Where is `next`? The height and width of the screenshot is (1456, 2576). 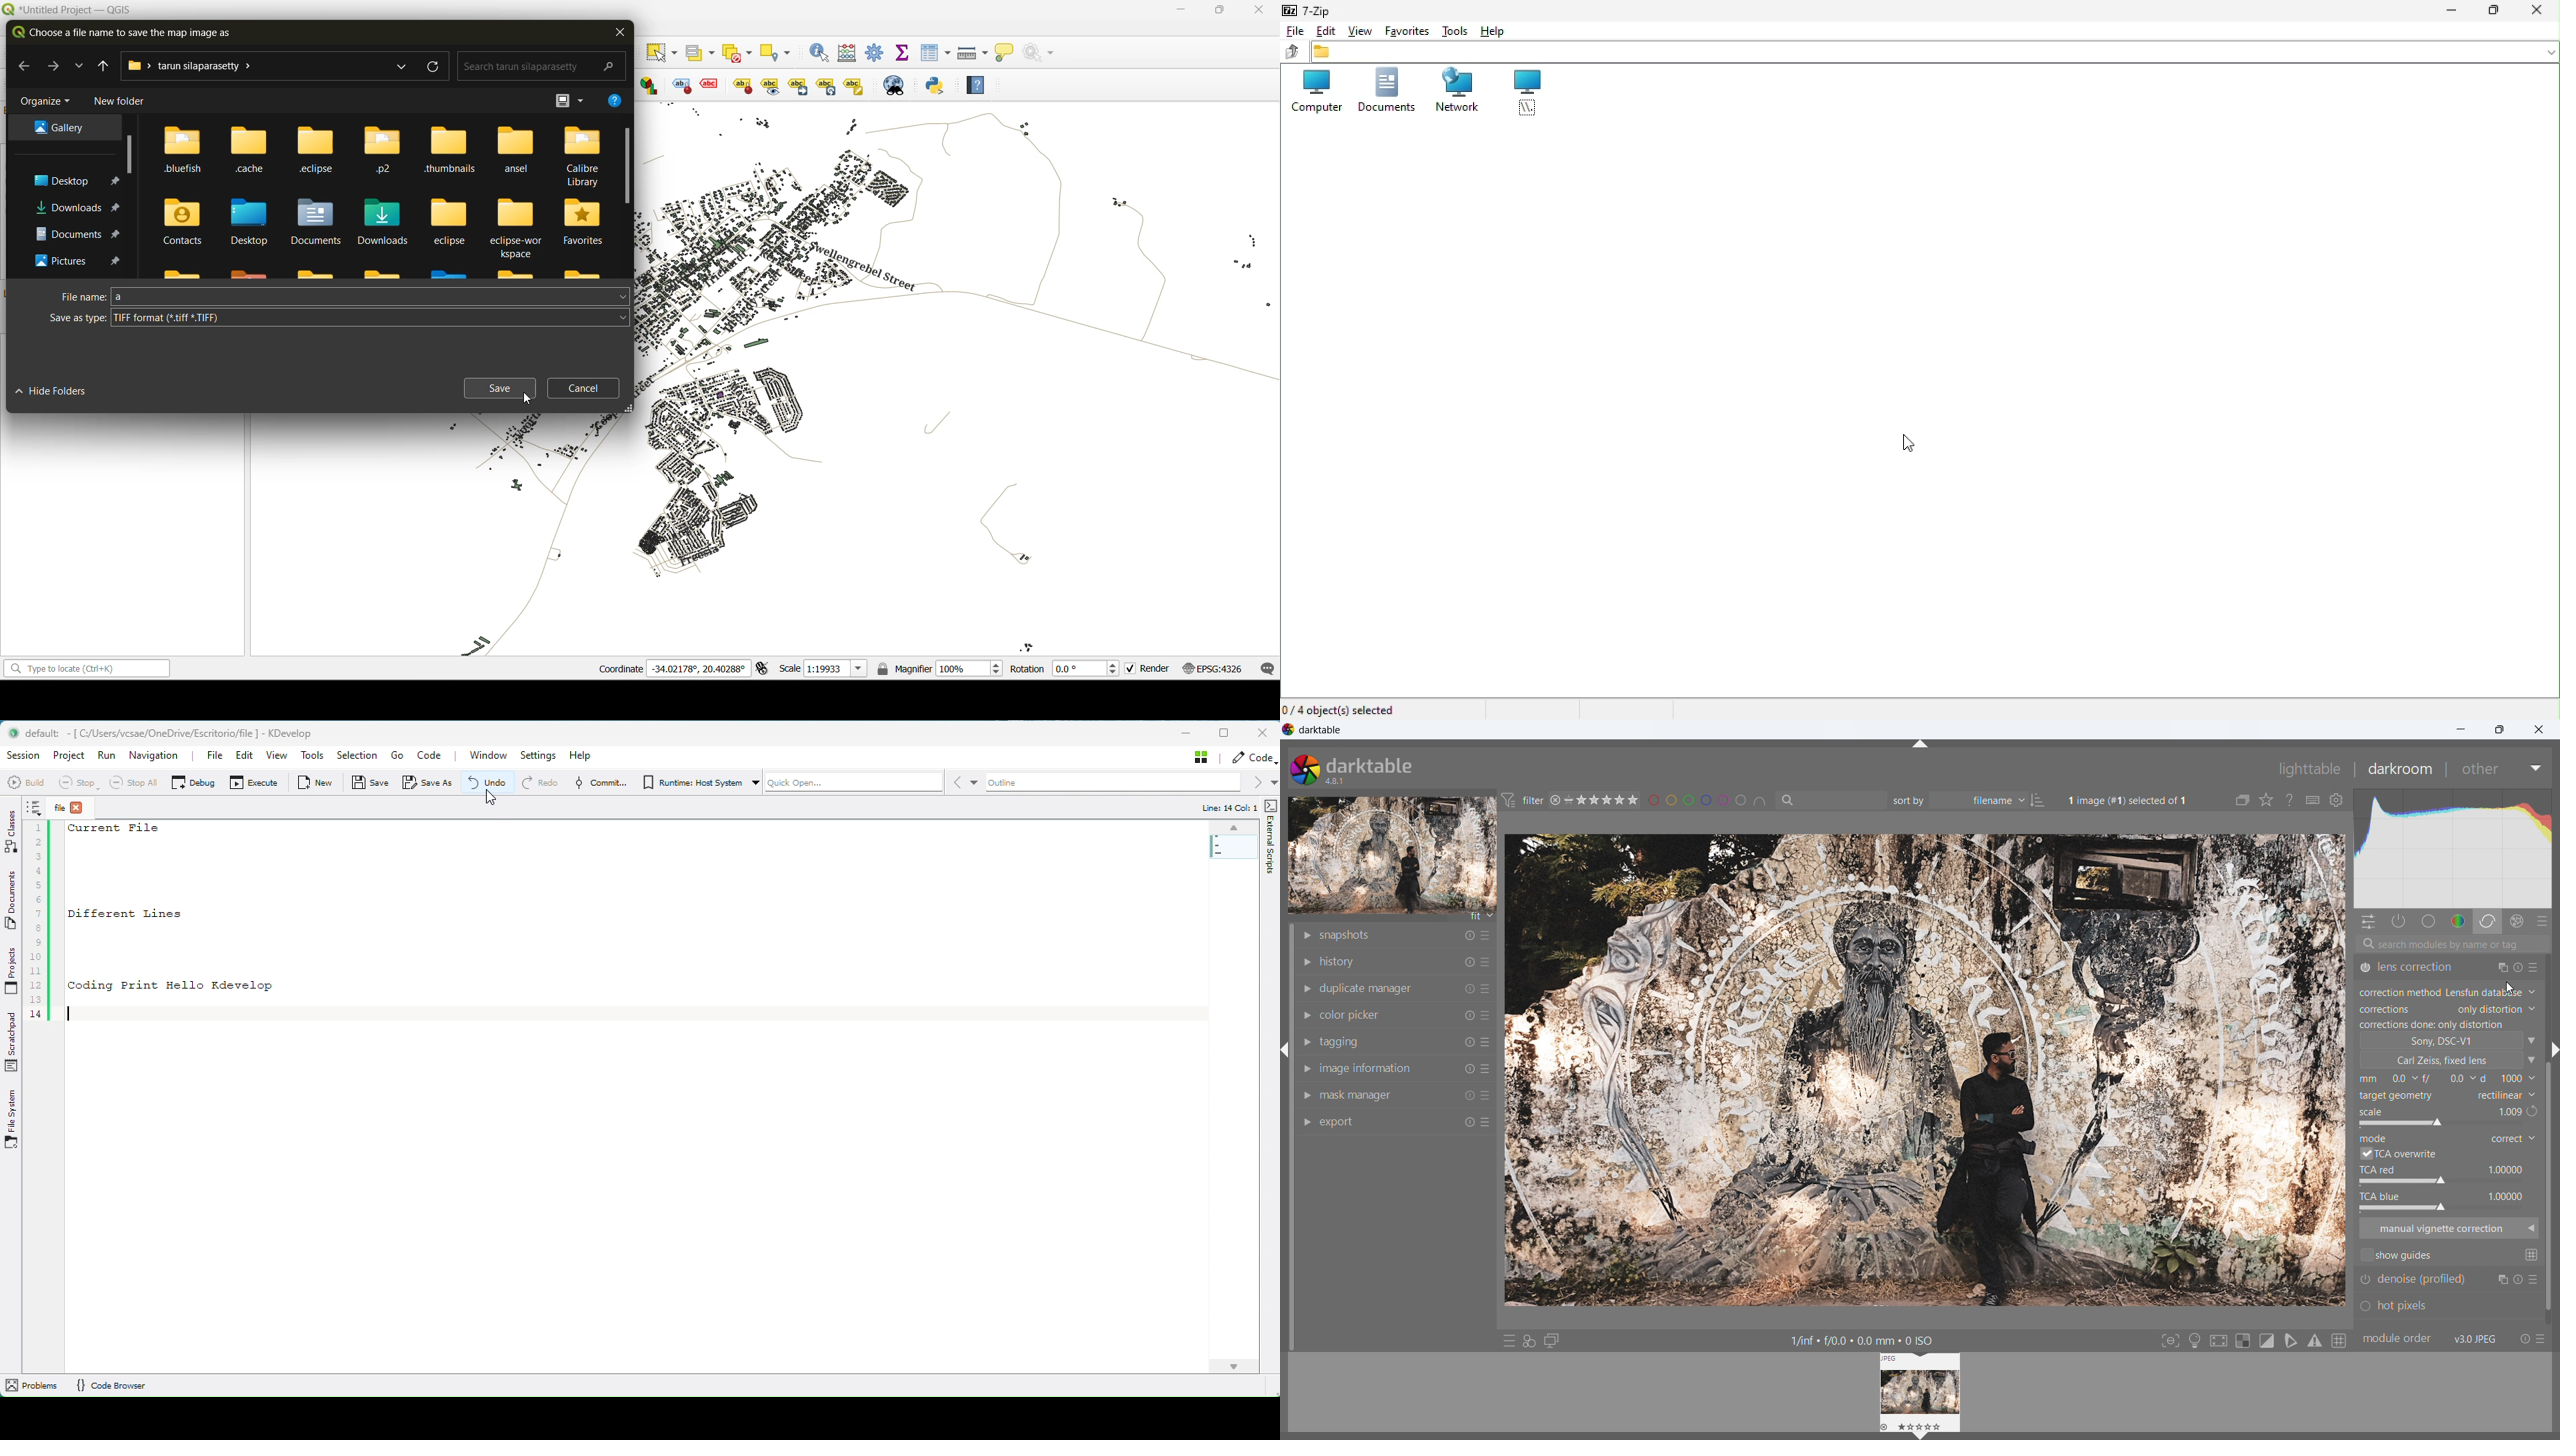 next is located at coordinates (56, 66).